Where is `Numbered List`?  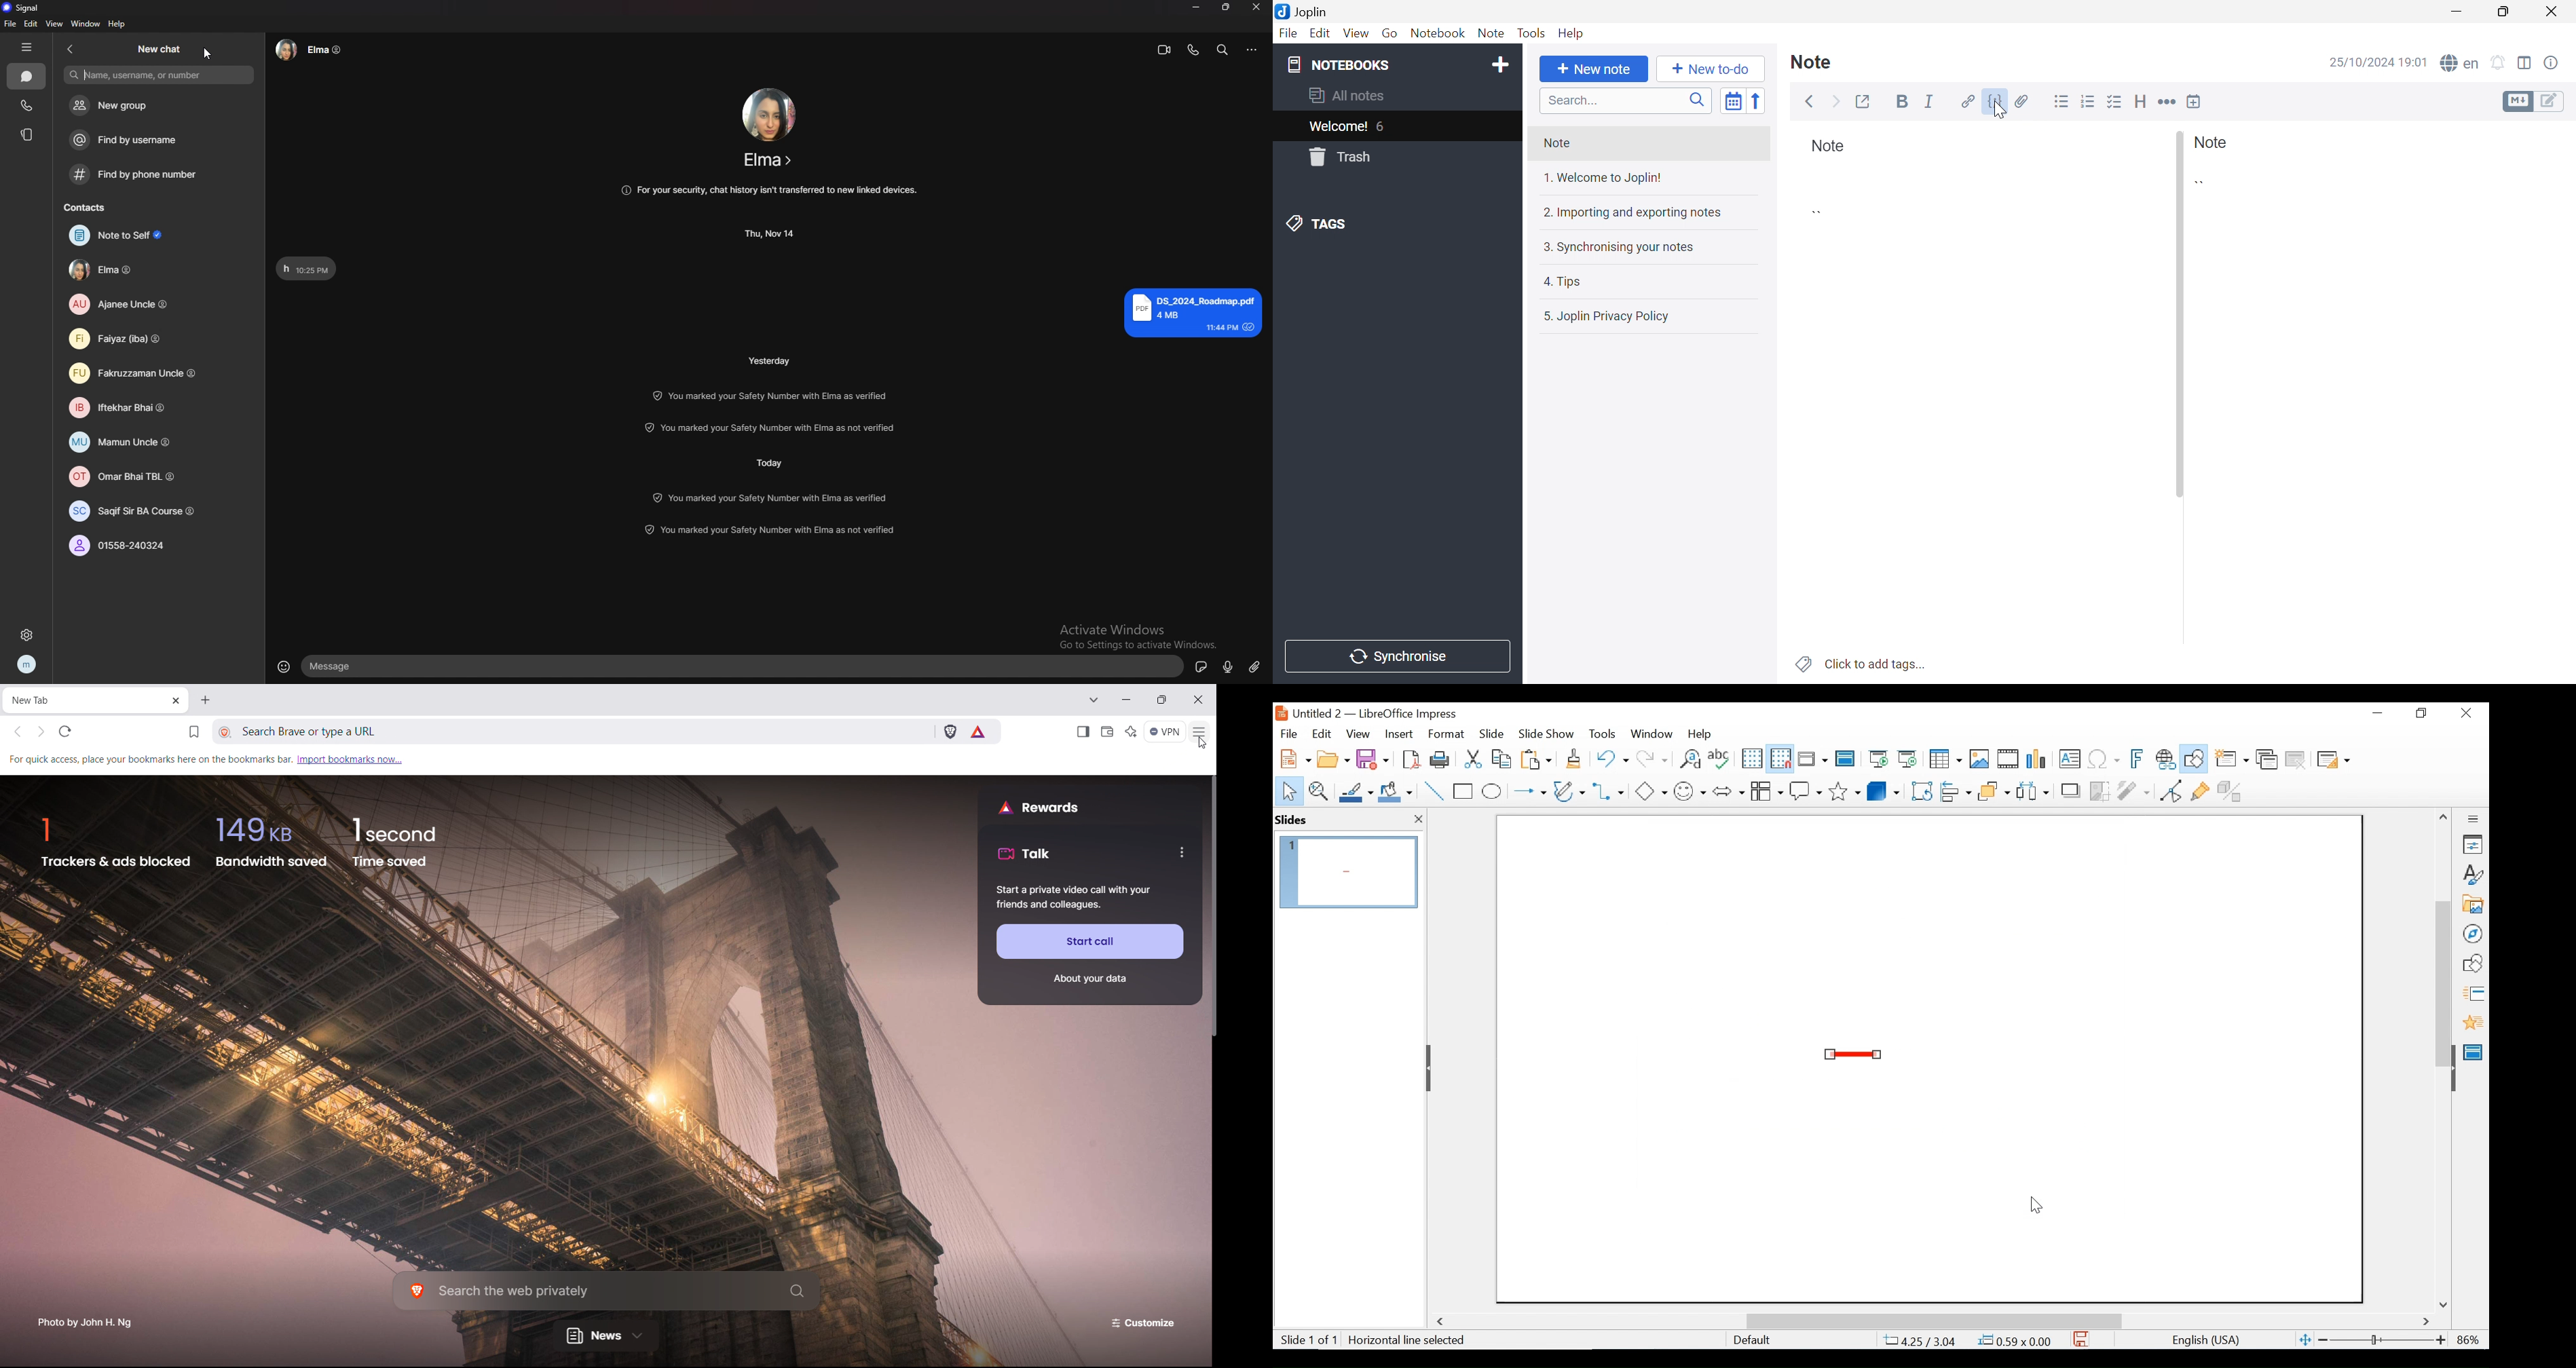 Numbered List is located at coordinates (2088, 100).